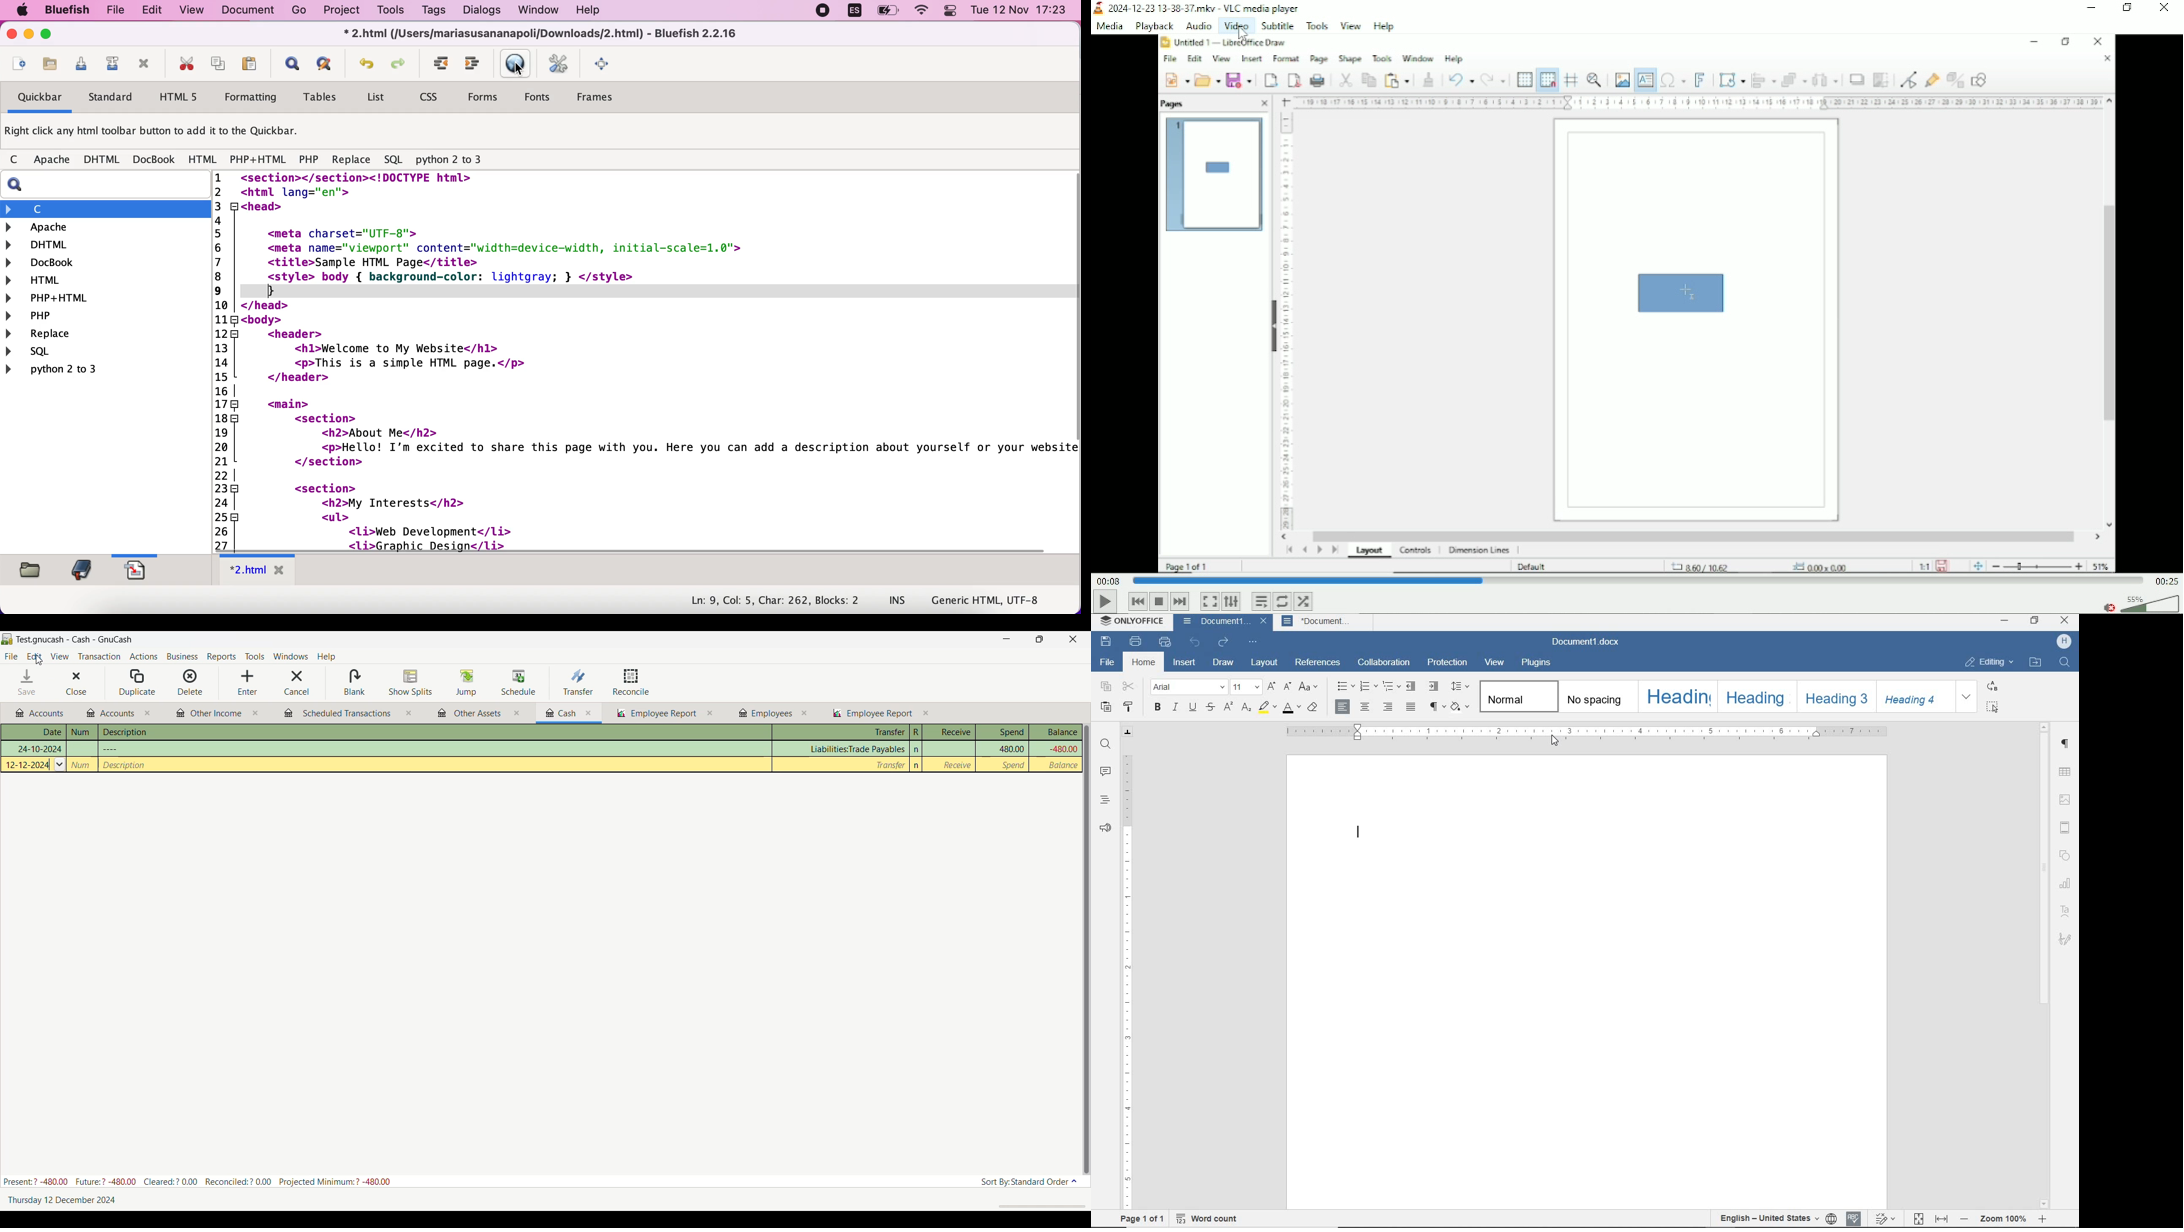 This screenshot has height=1232, width=2184. Describe the element at coordinates (442, 64) in the screenshot. I see `indent` at that location.